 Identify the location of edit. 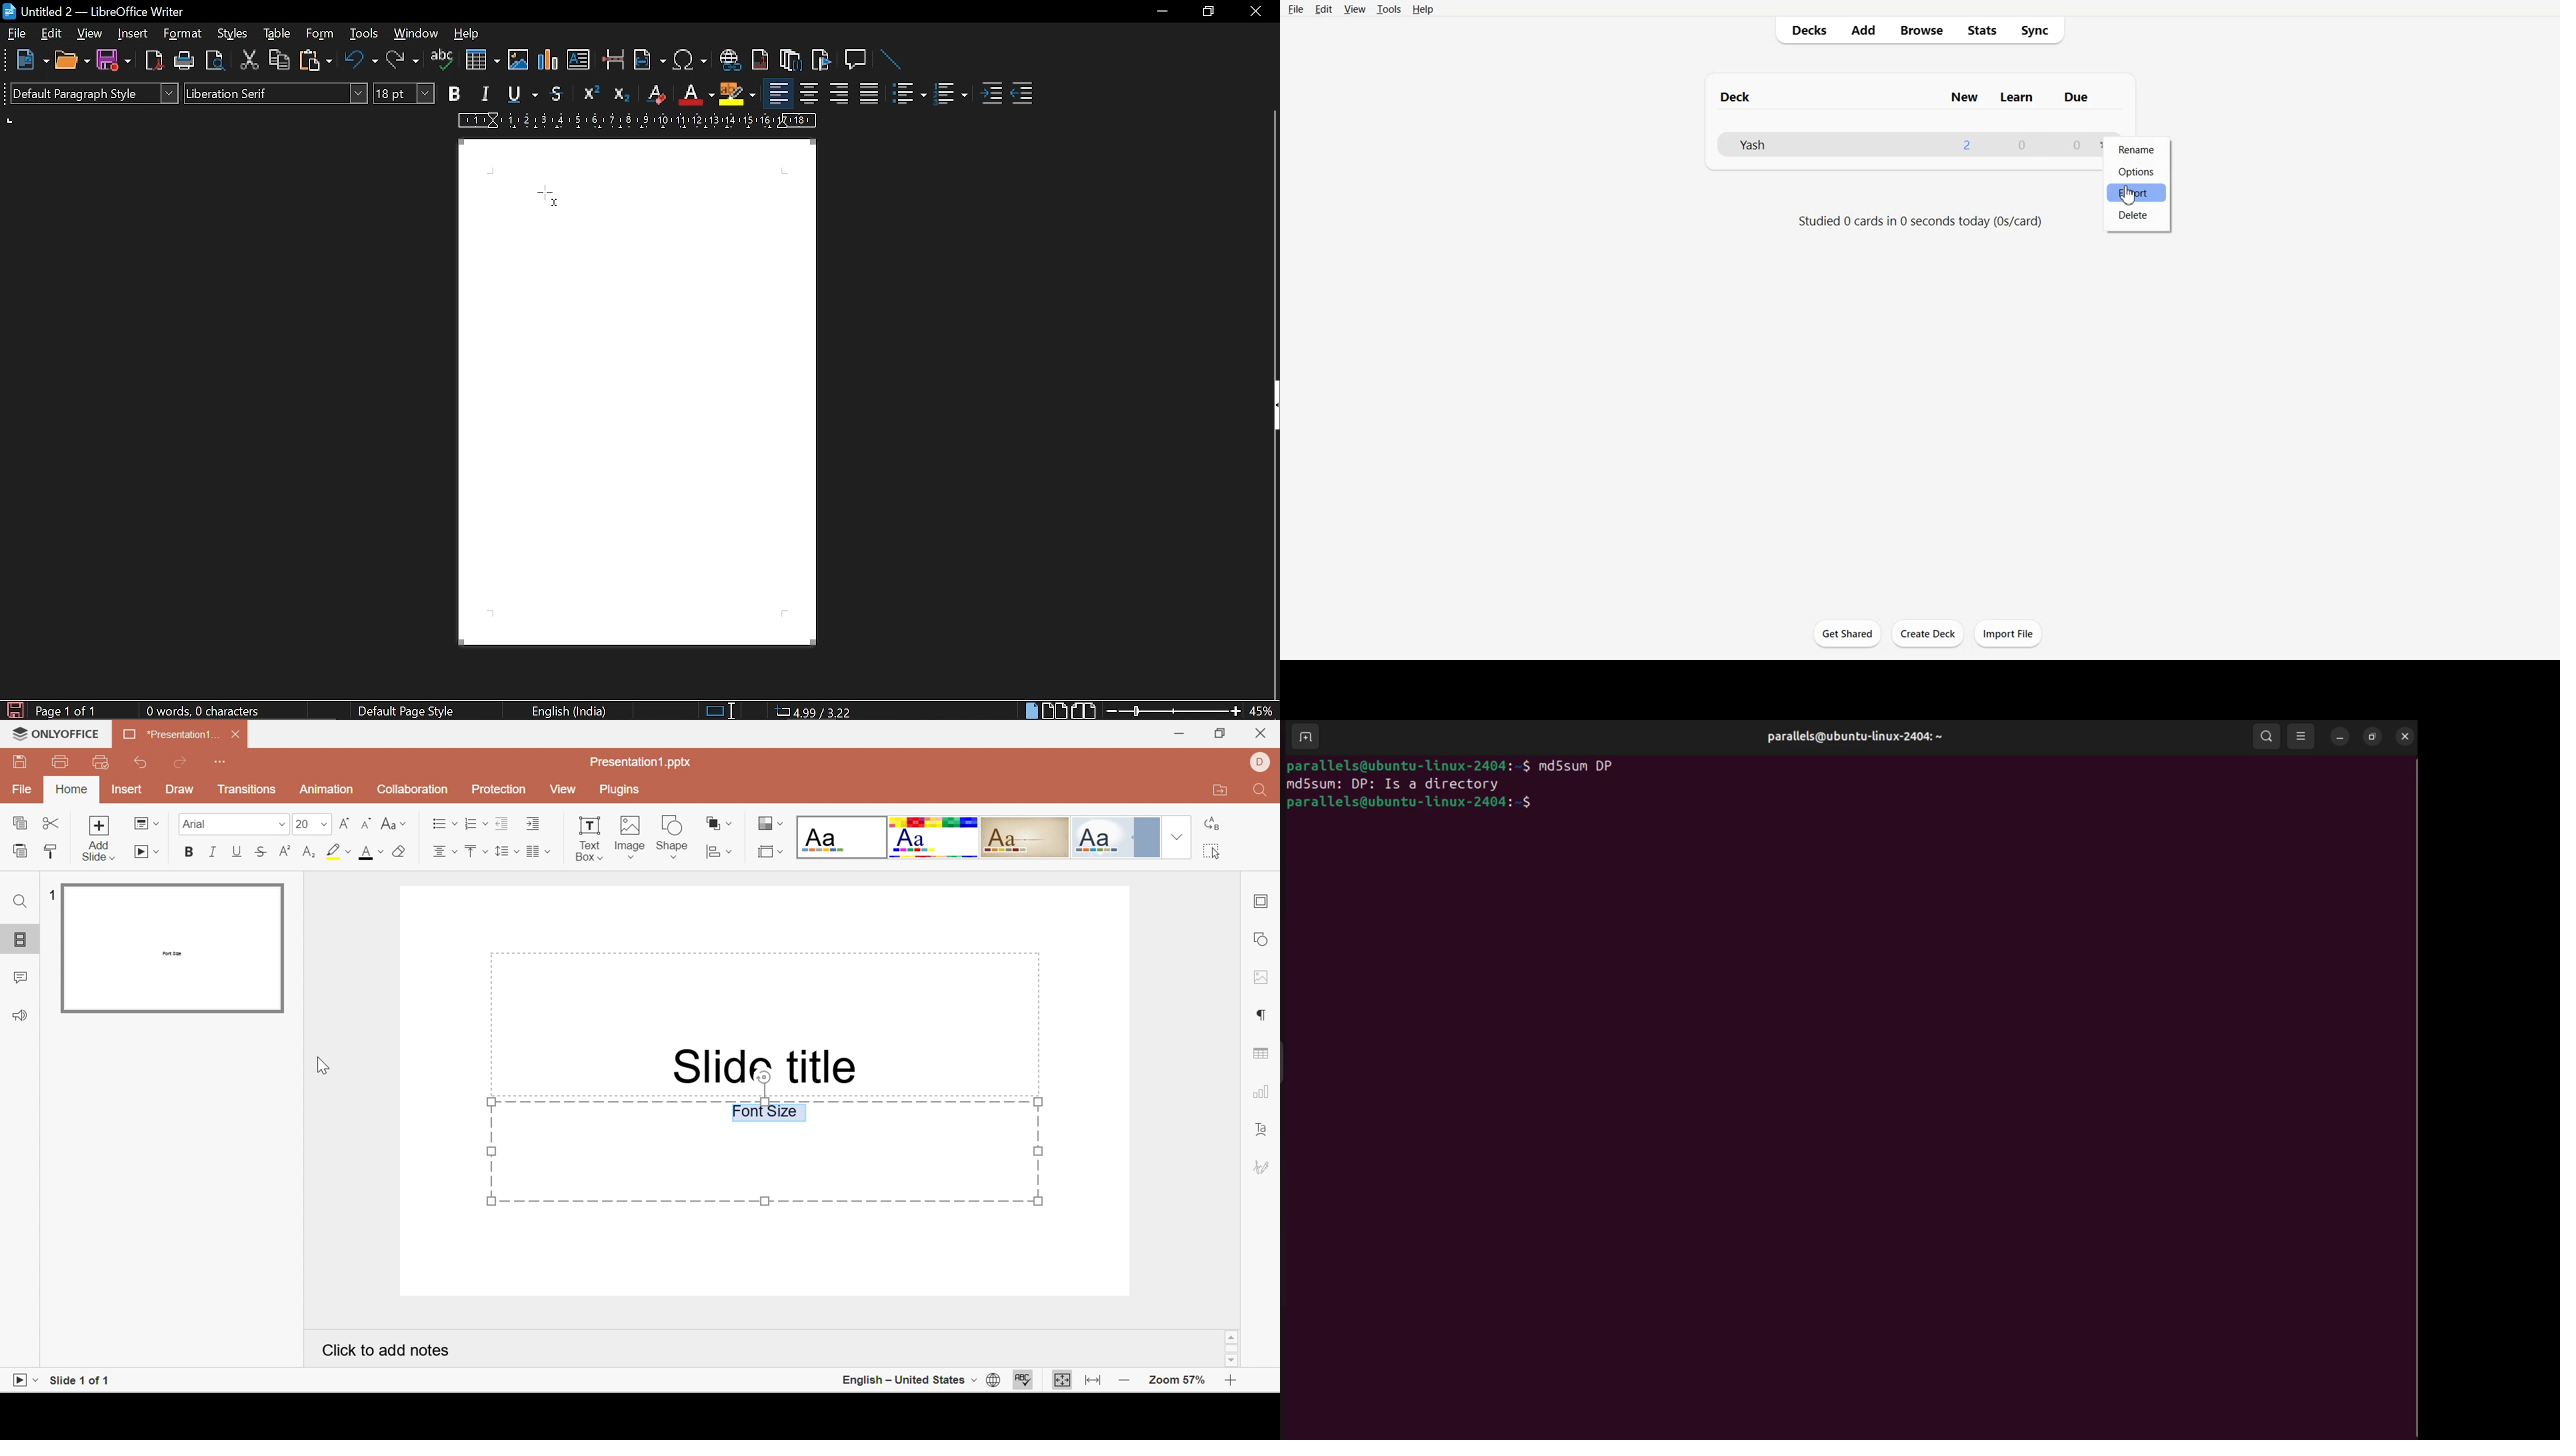
(53, 34).